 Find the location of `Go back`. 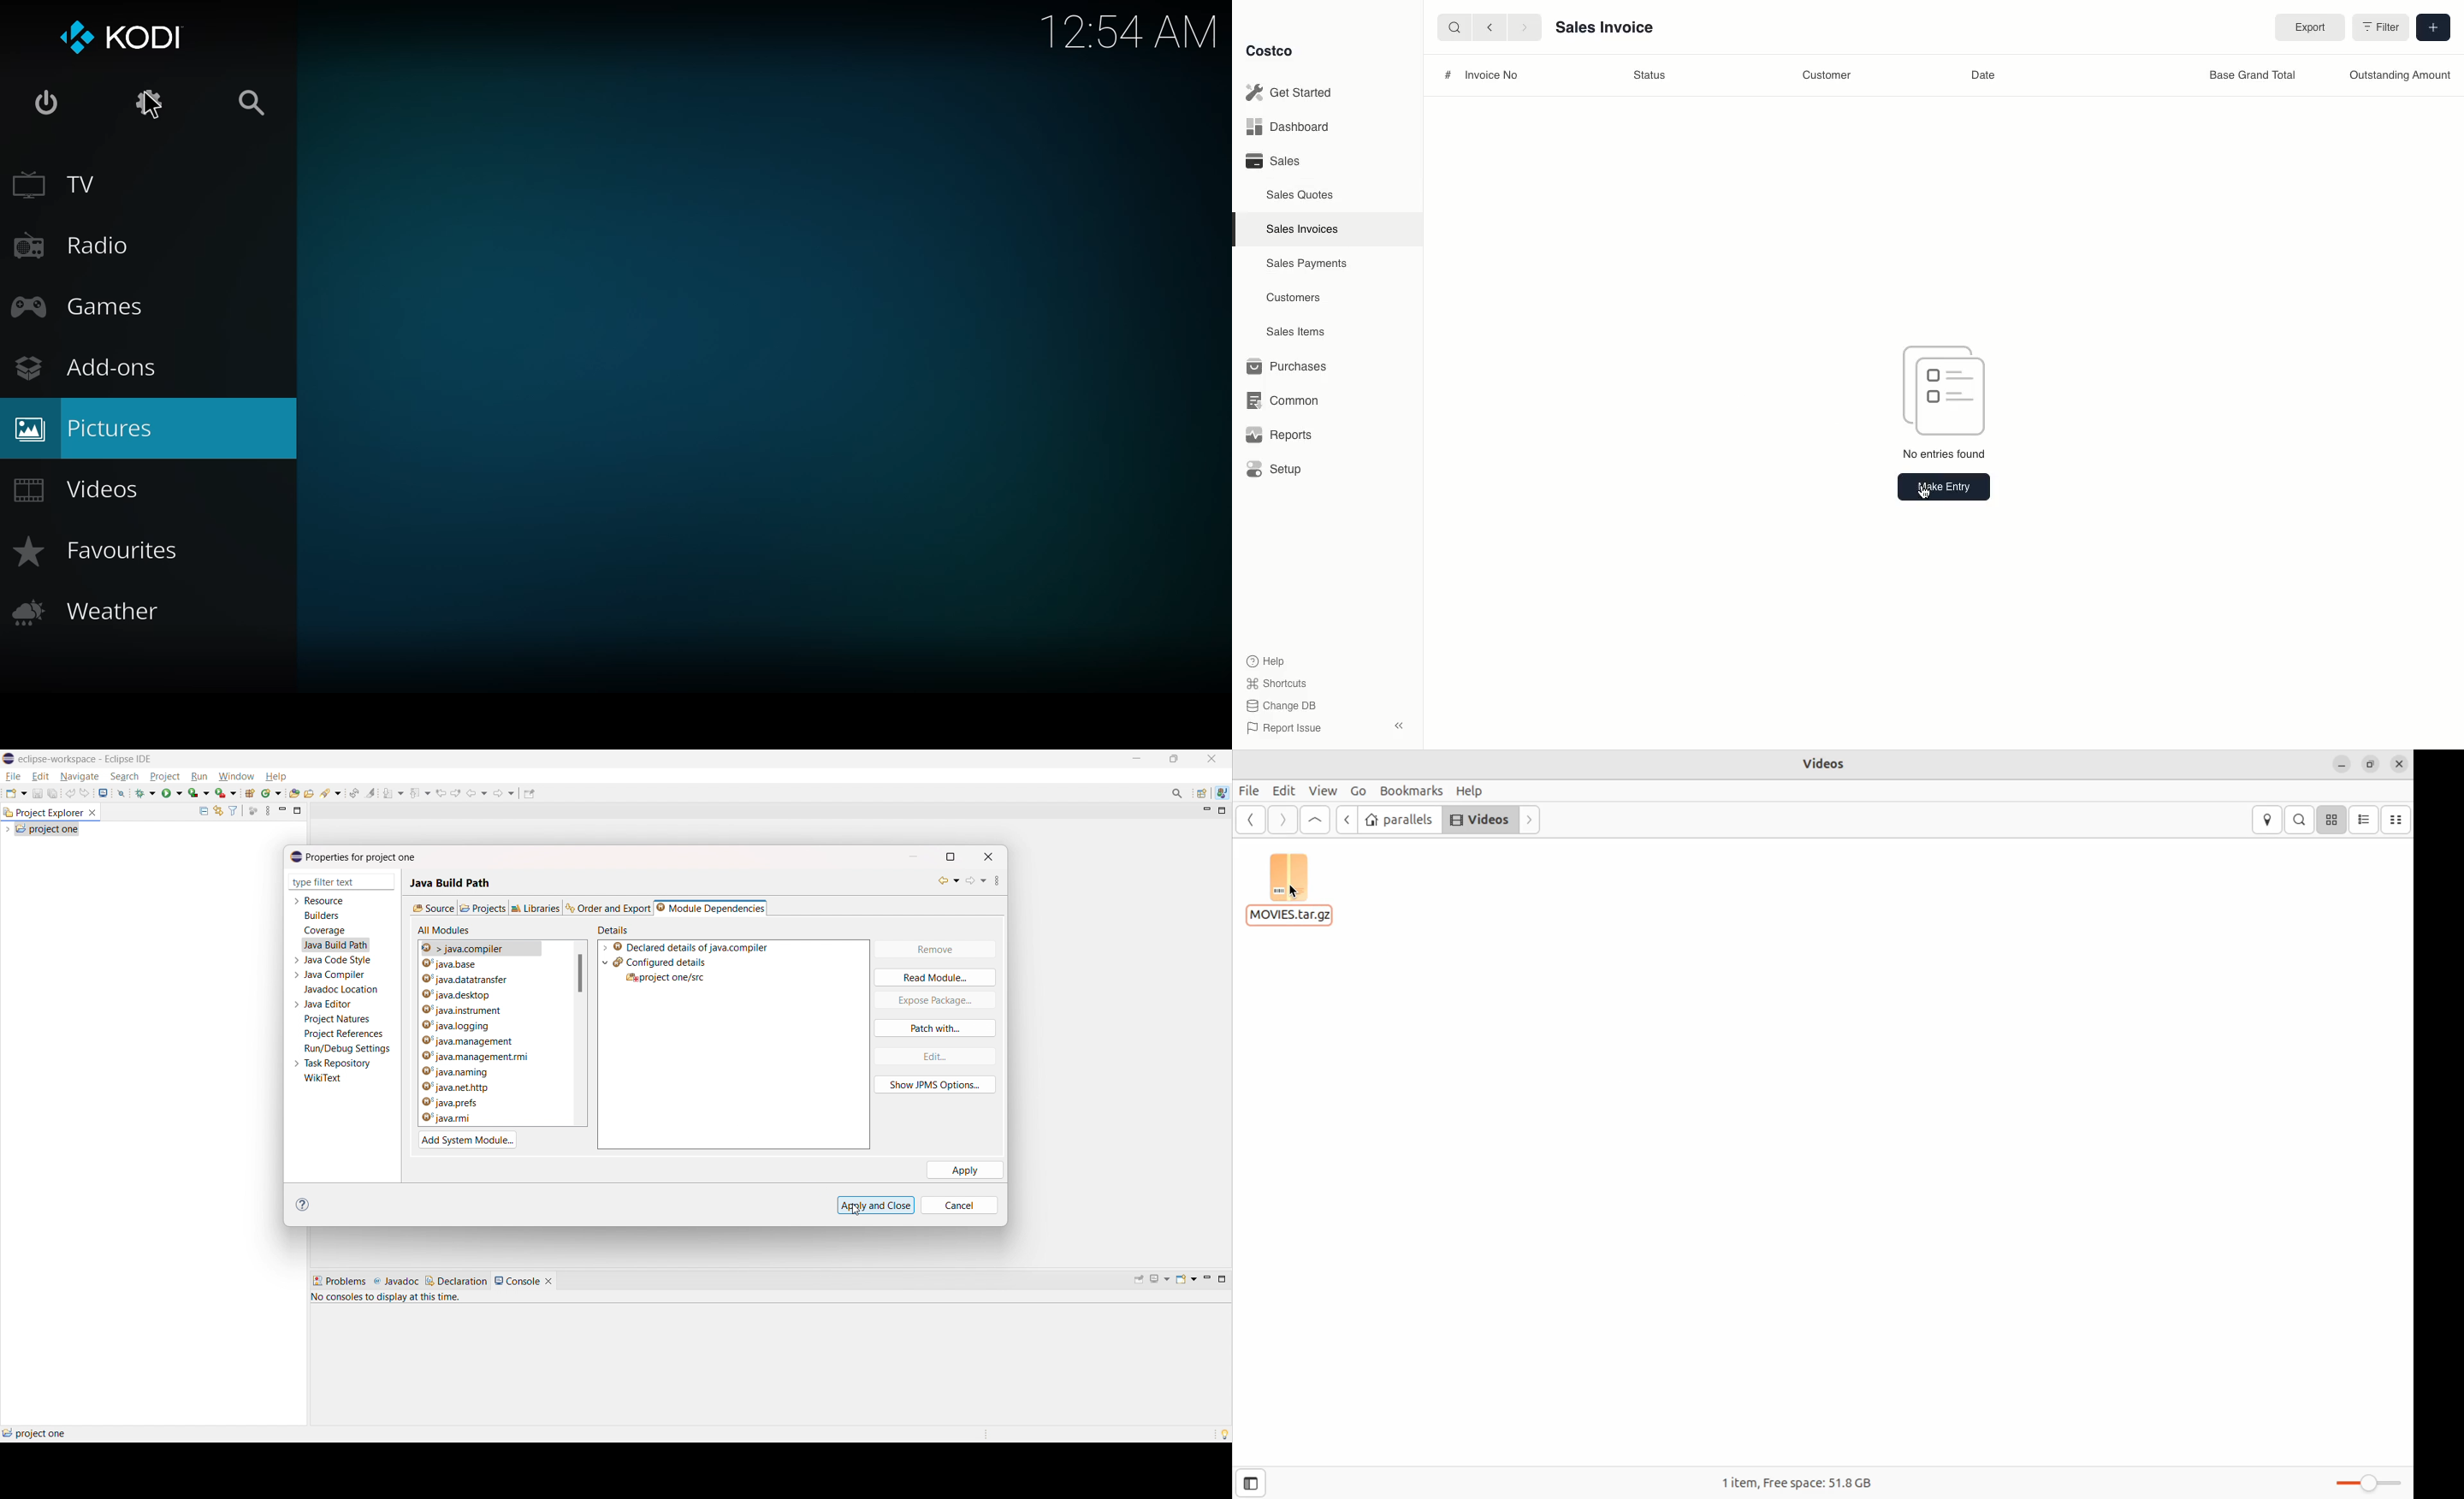

Go back is located at coordinates (1248, 821).